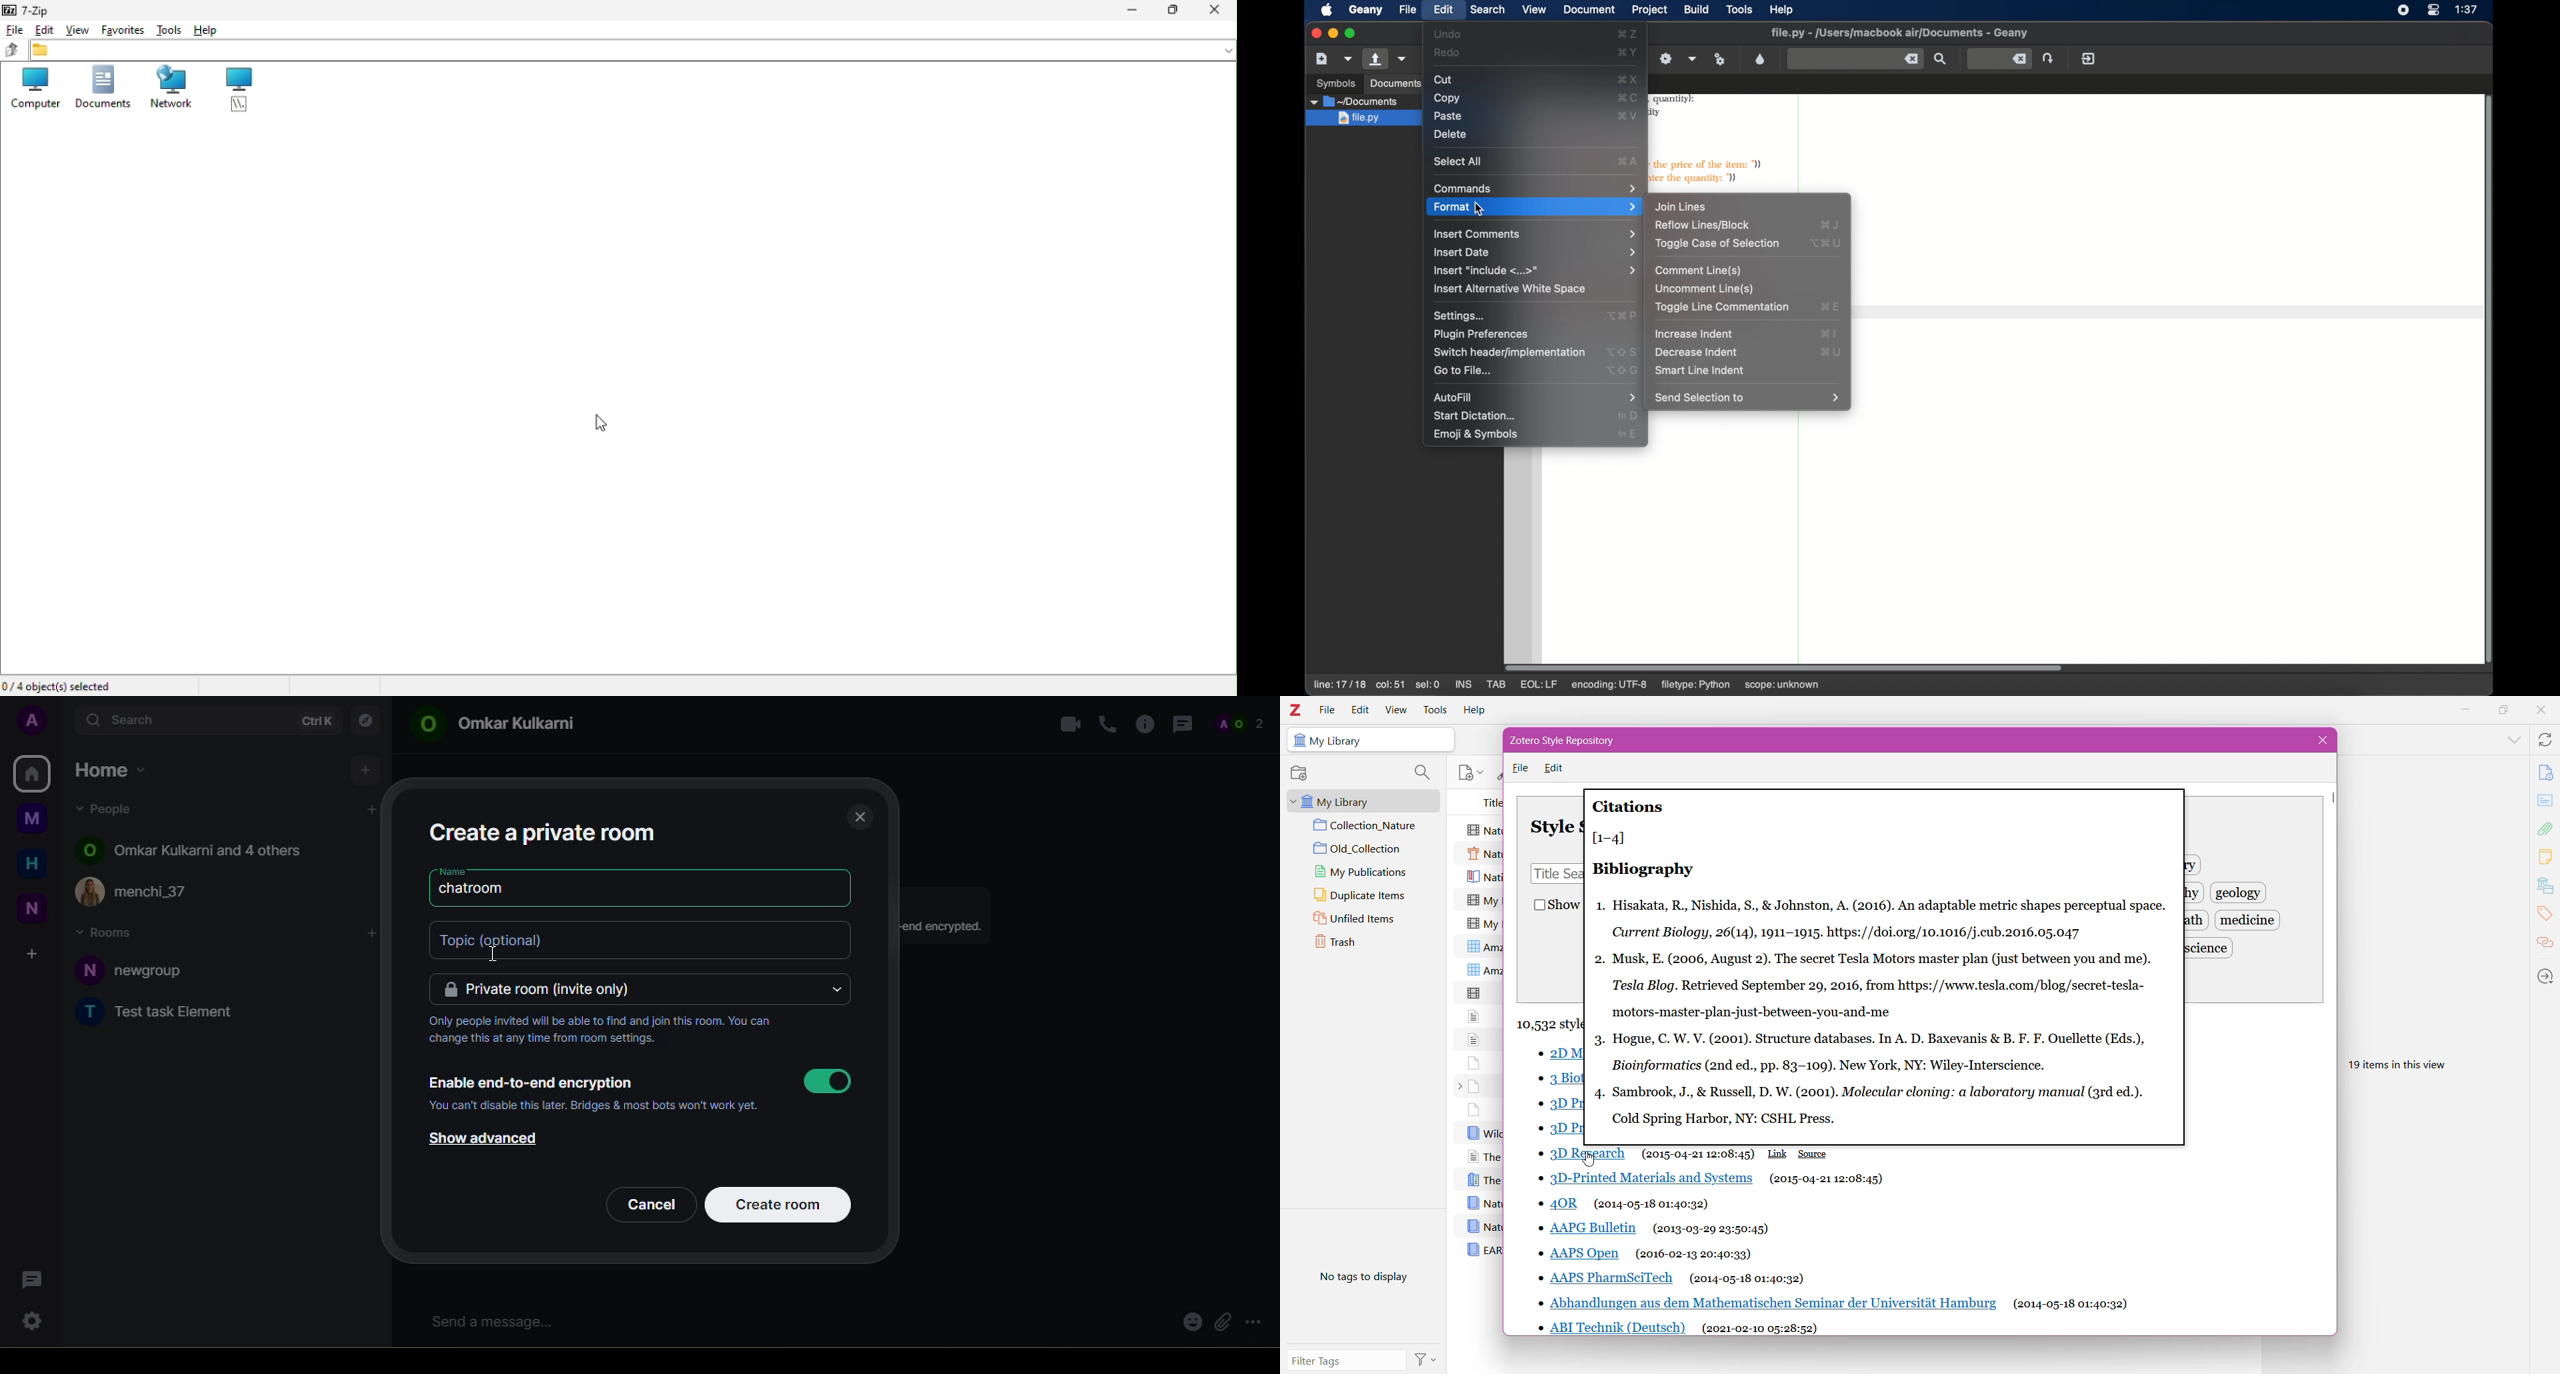  I want to click on restore, so click(1177, 11).